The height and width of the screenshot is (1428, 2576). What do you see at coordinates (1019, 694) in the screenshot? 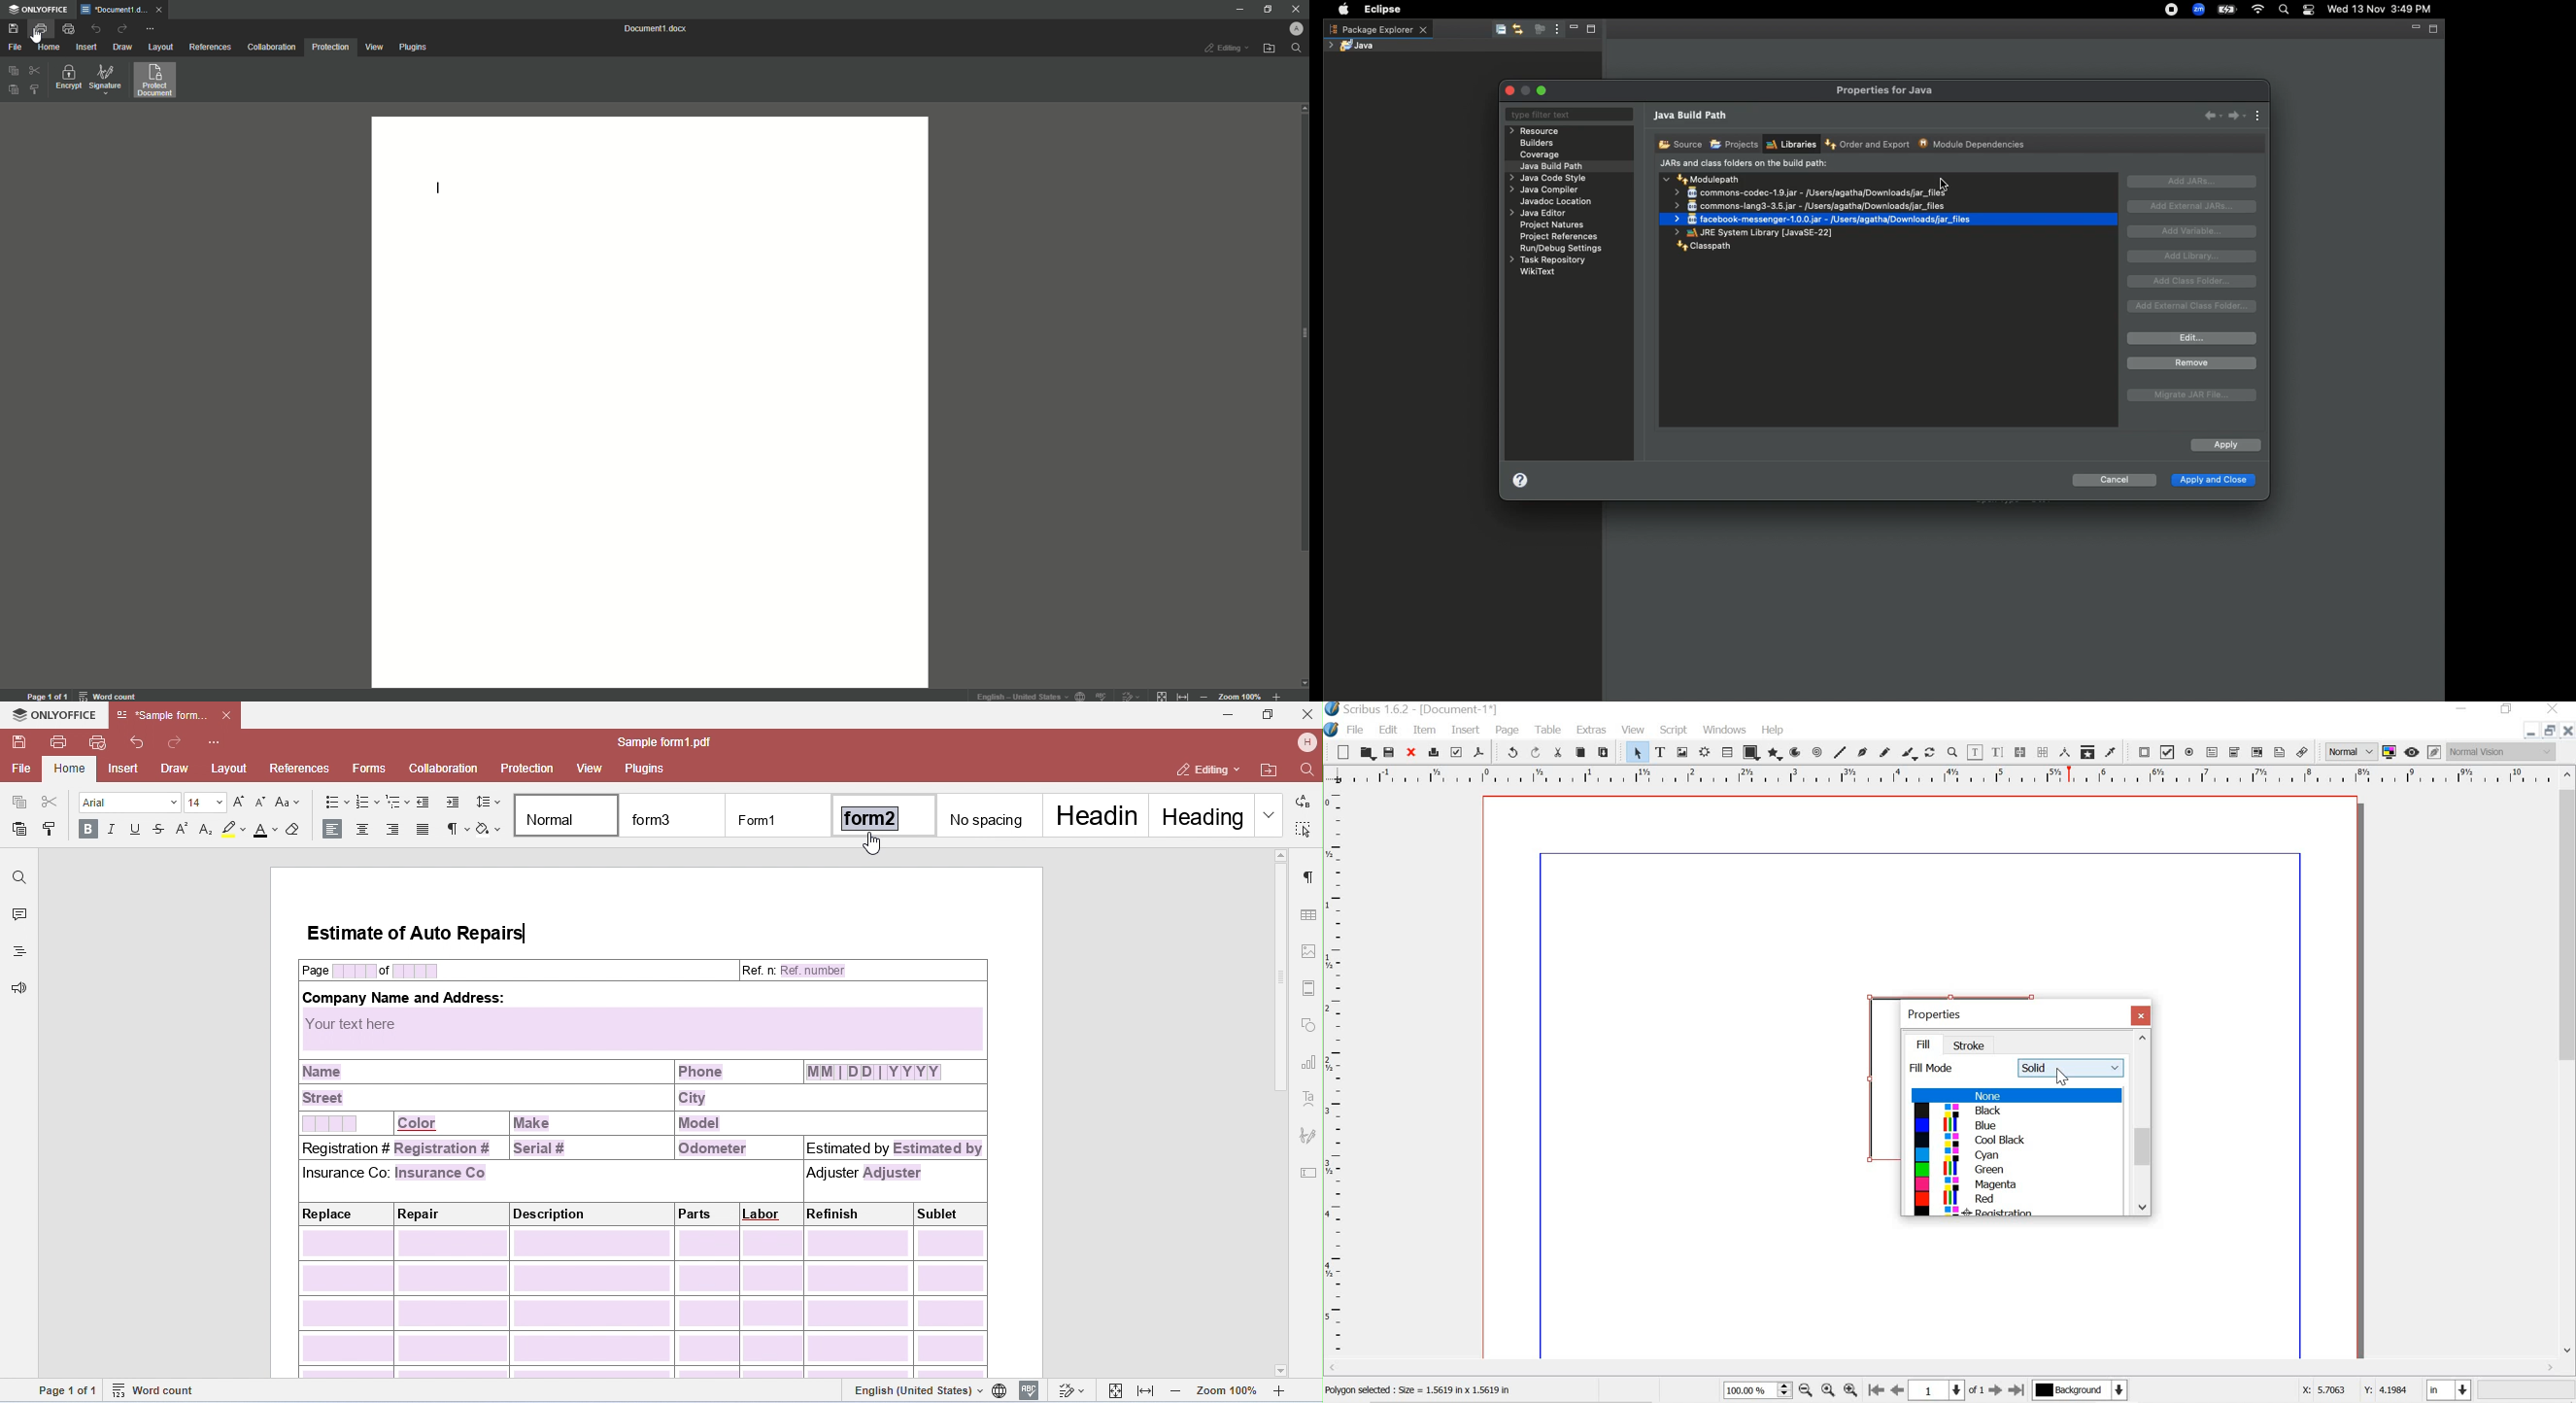
I see `text language` at bounding box center [1019, 694].